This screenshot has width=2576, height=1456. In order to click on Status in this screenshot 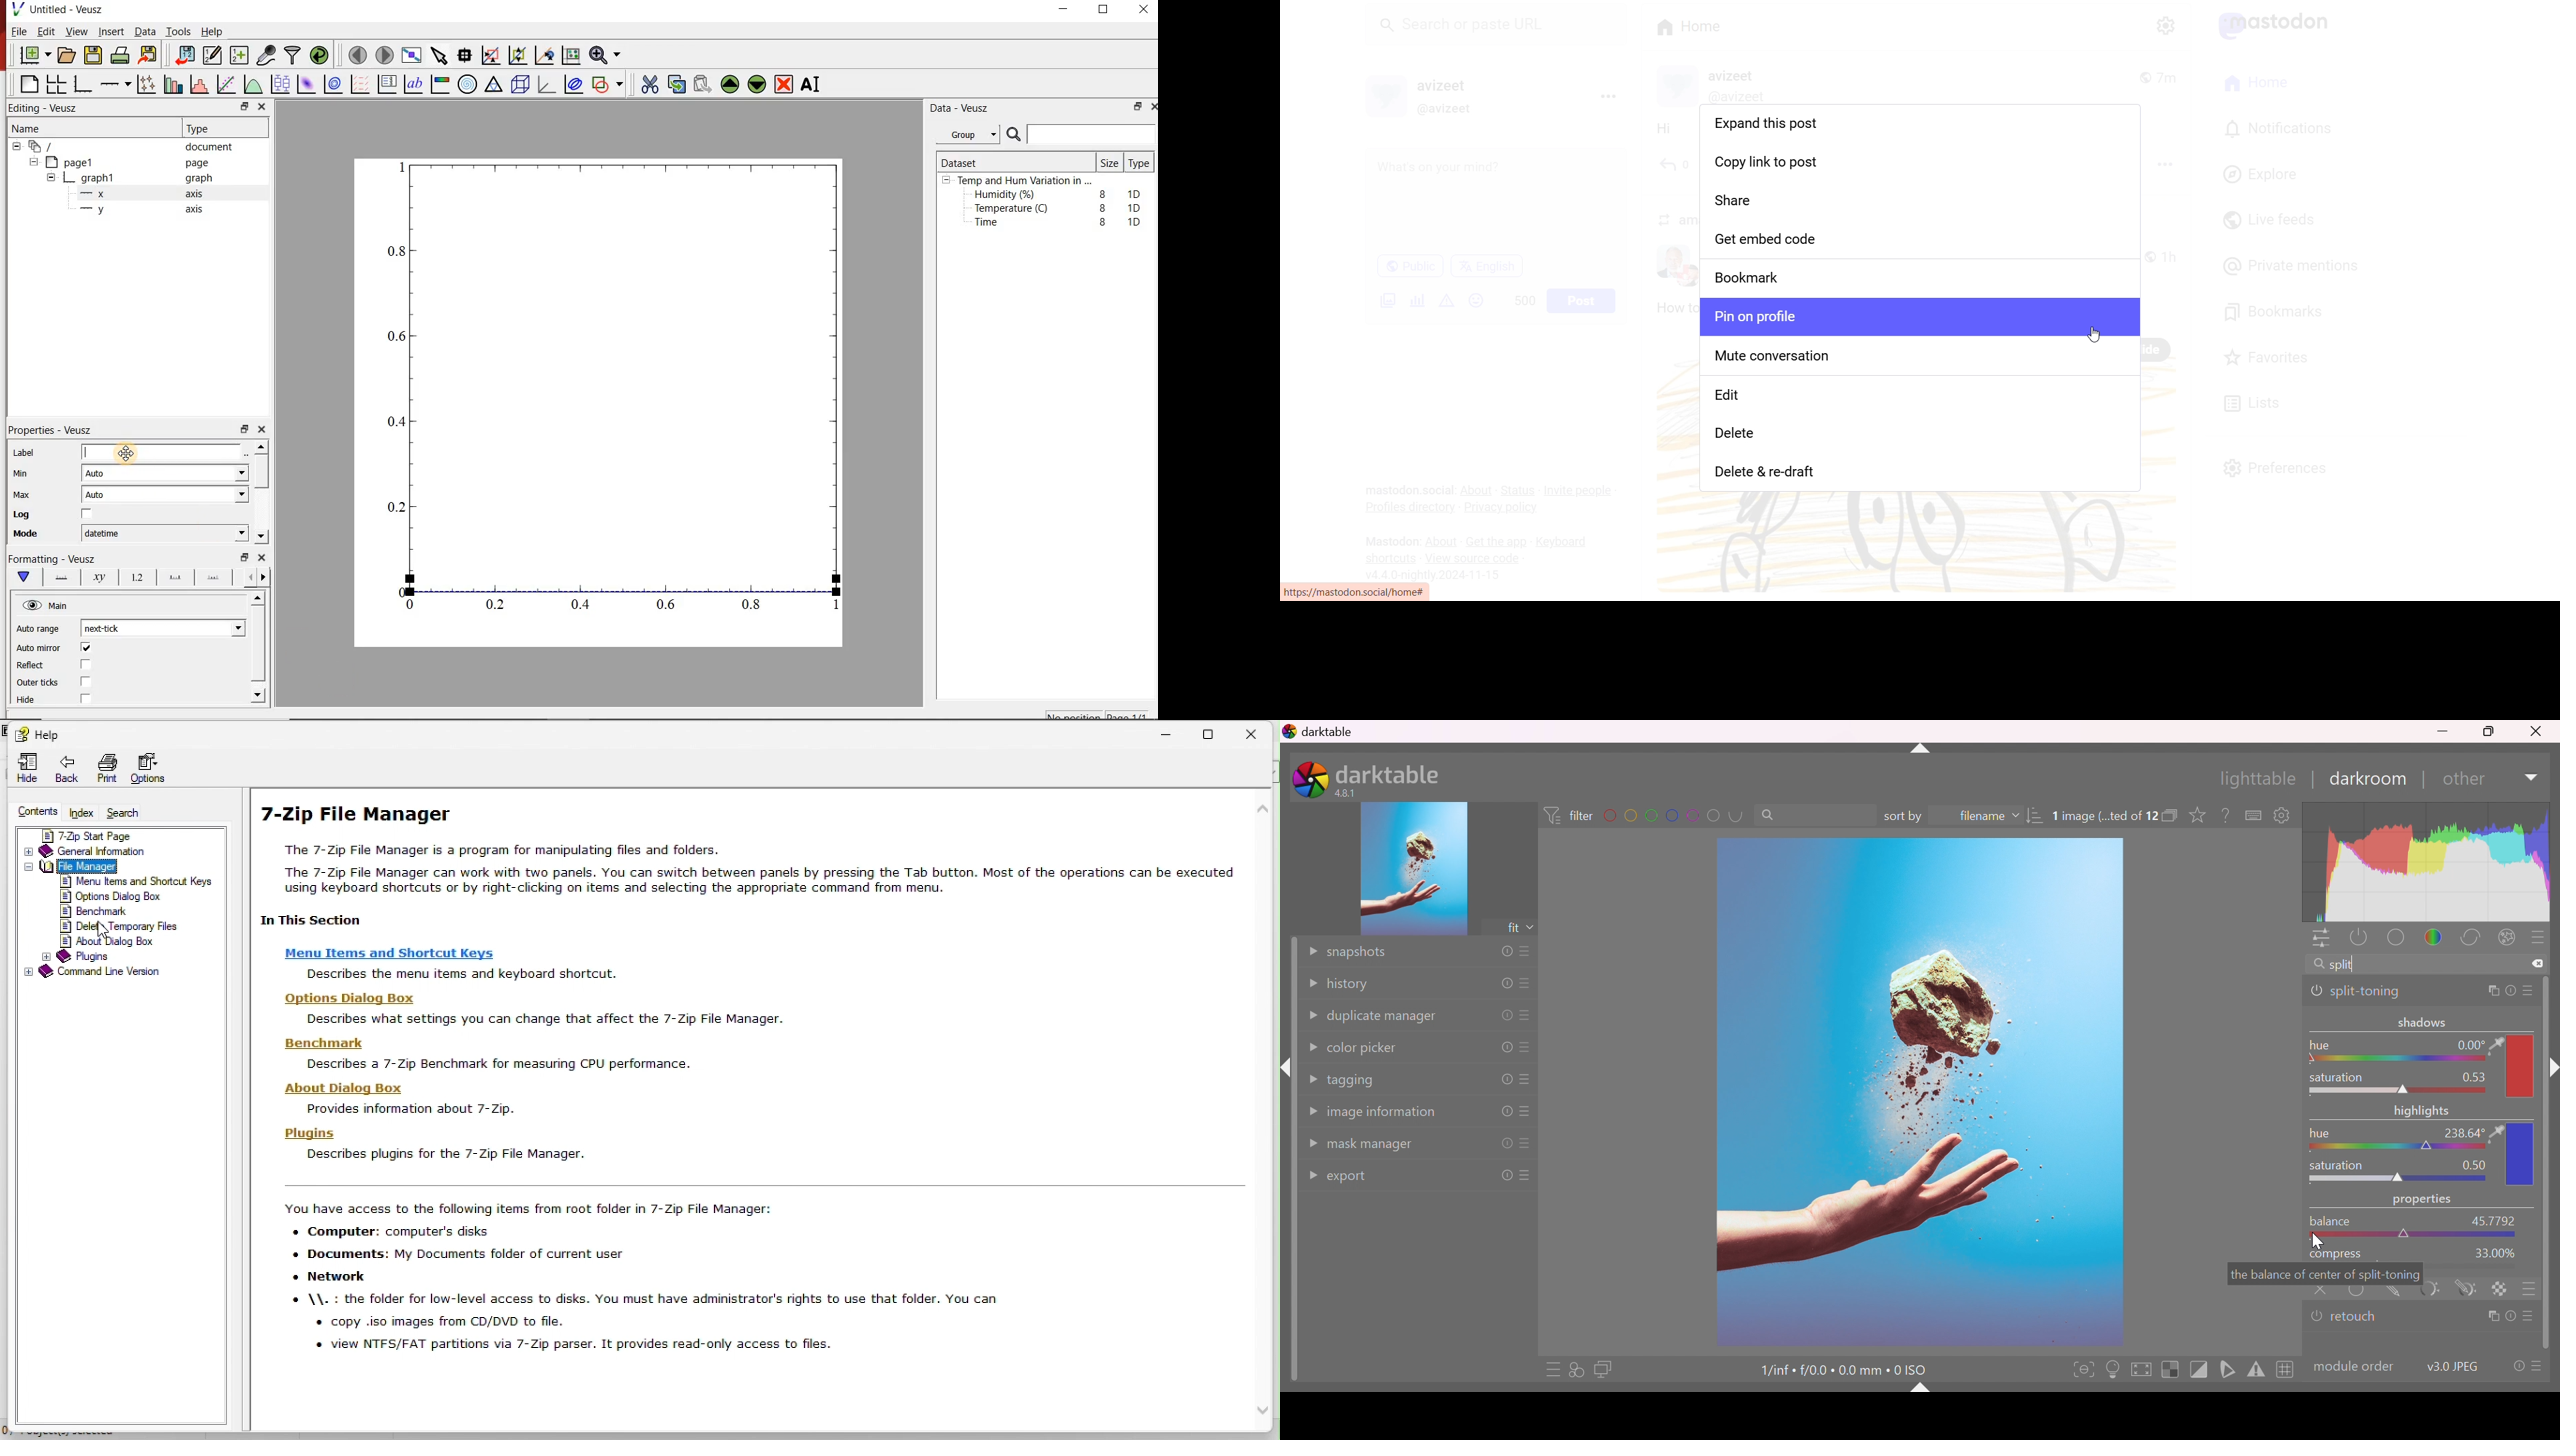, I will do `click(1518, 491)`.